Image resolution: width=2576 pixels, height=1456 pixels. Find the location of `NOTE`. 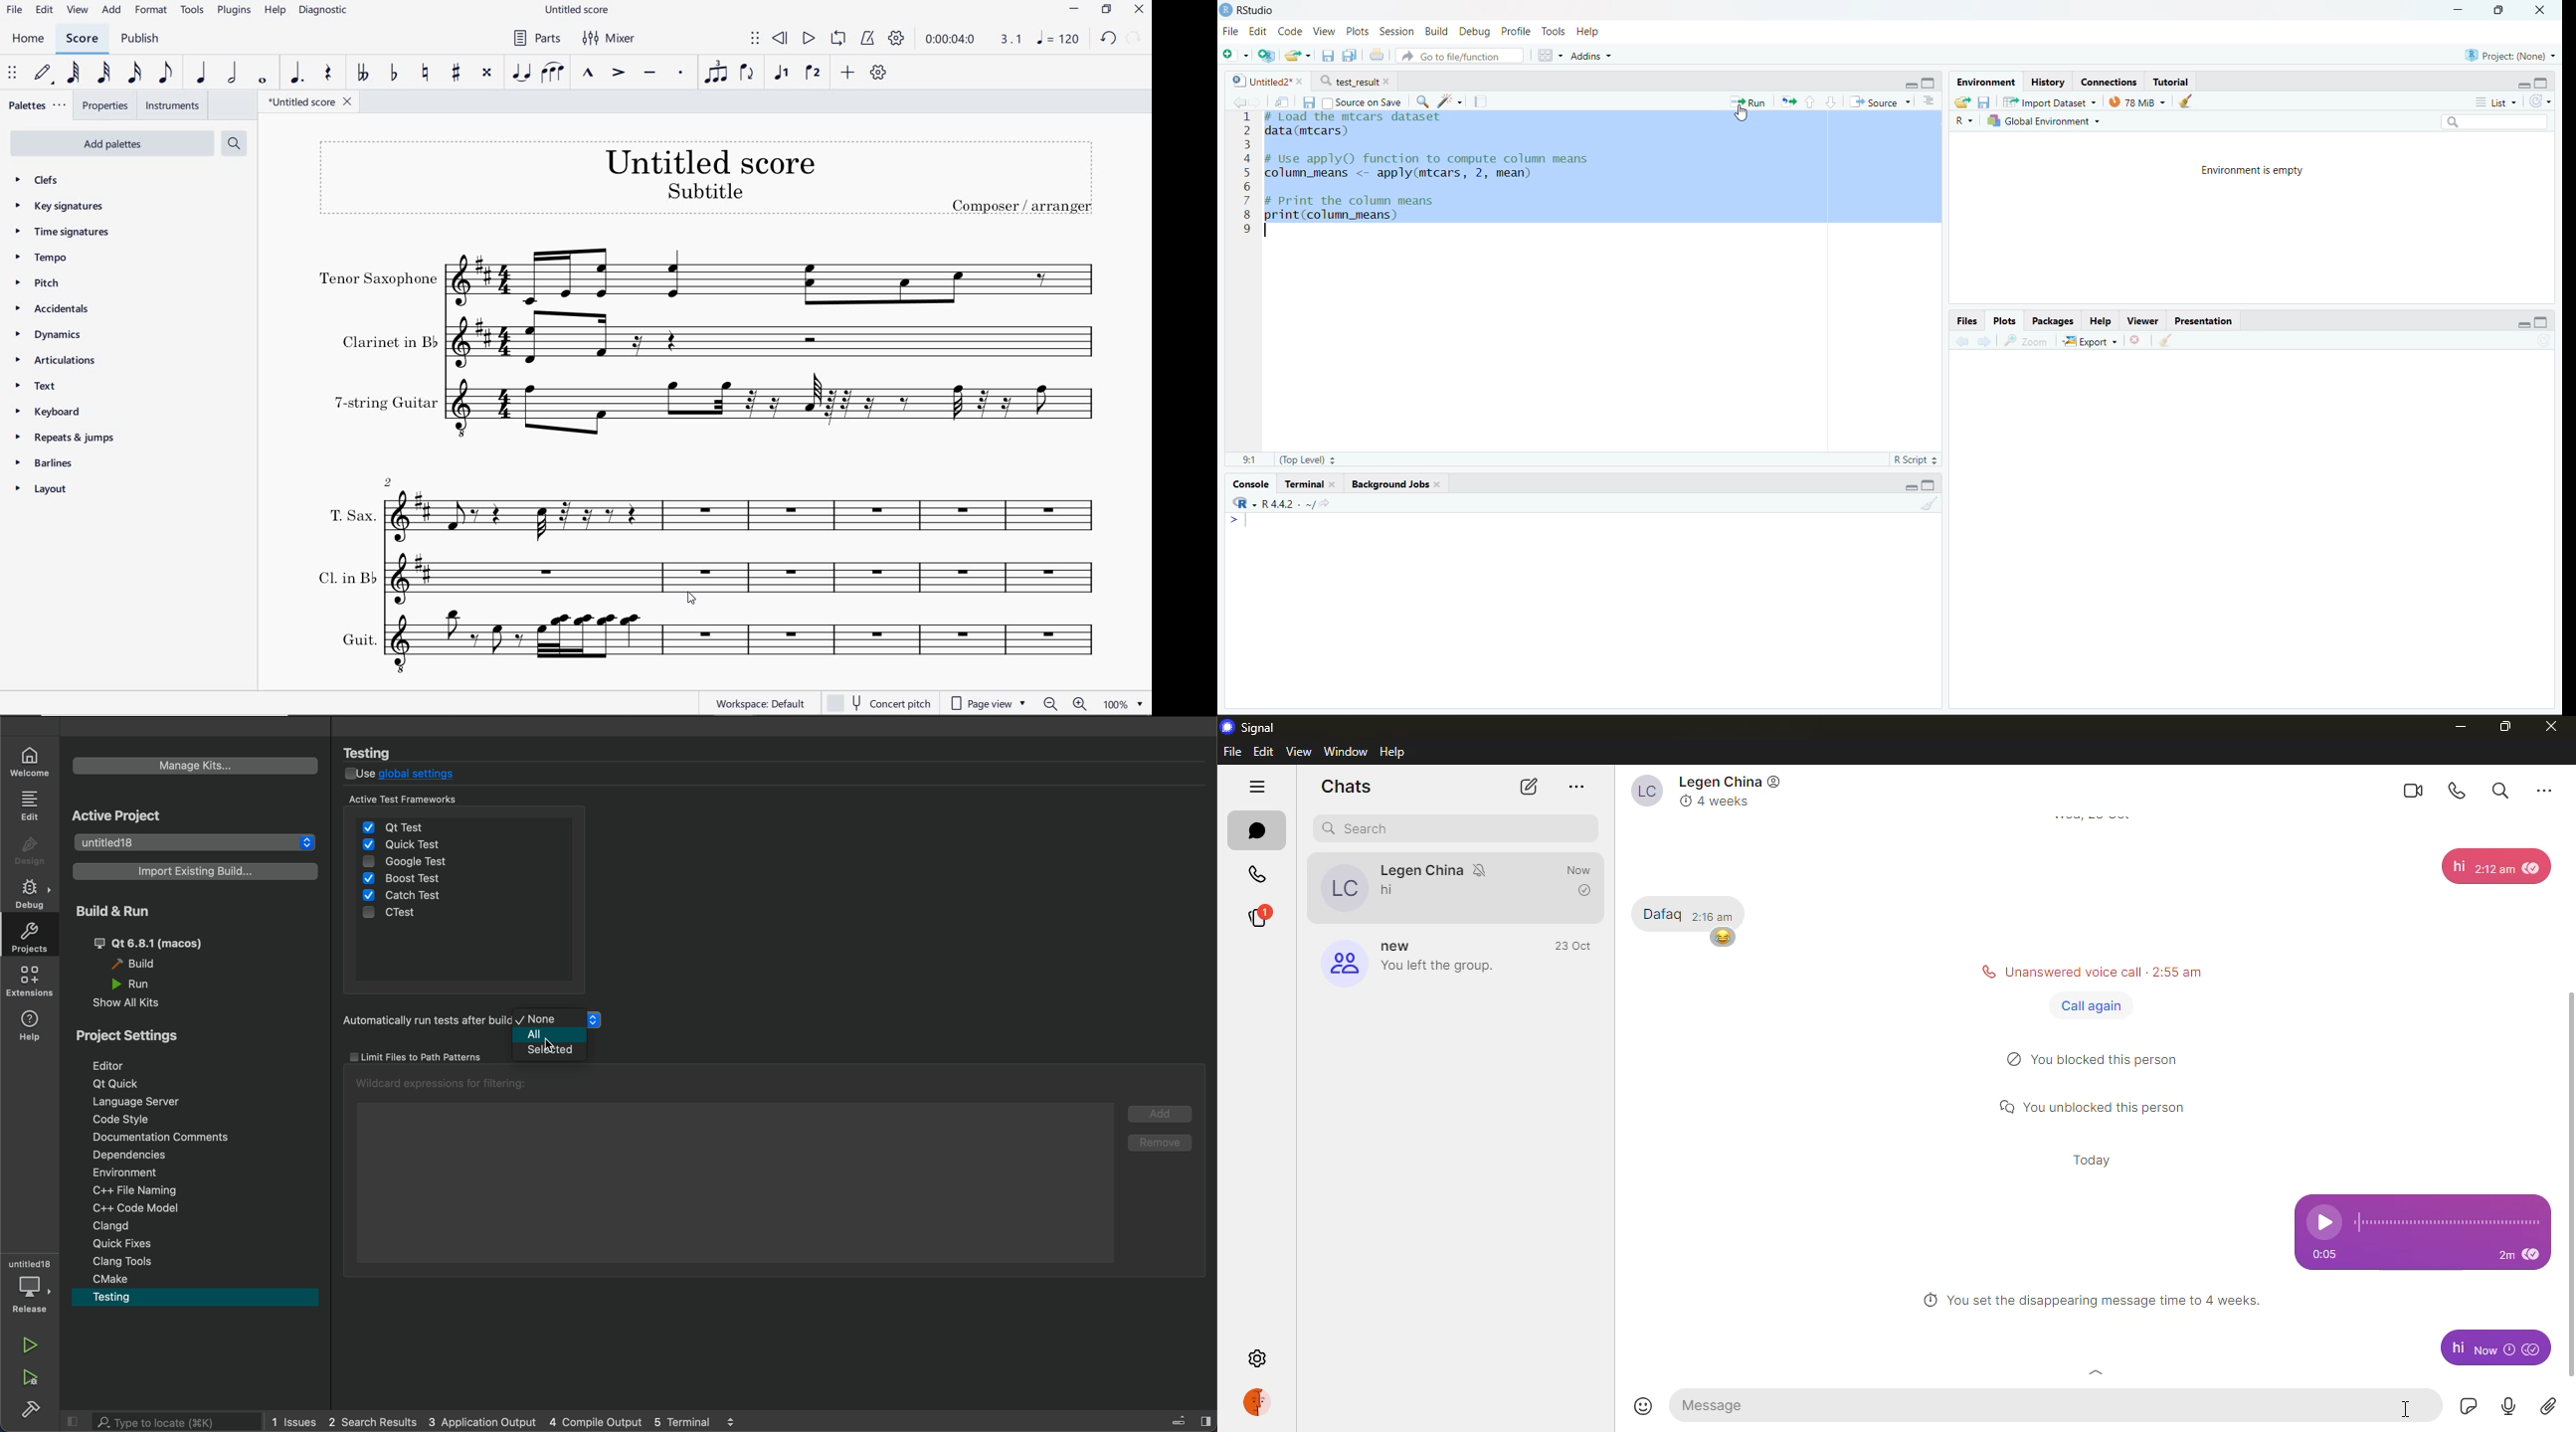

NOTE is located at coordinates (1058, 38).